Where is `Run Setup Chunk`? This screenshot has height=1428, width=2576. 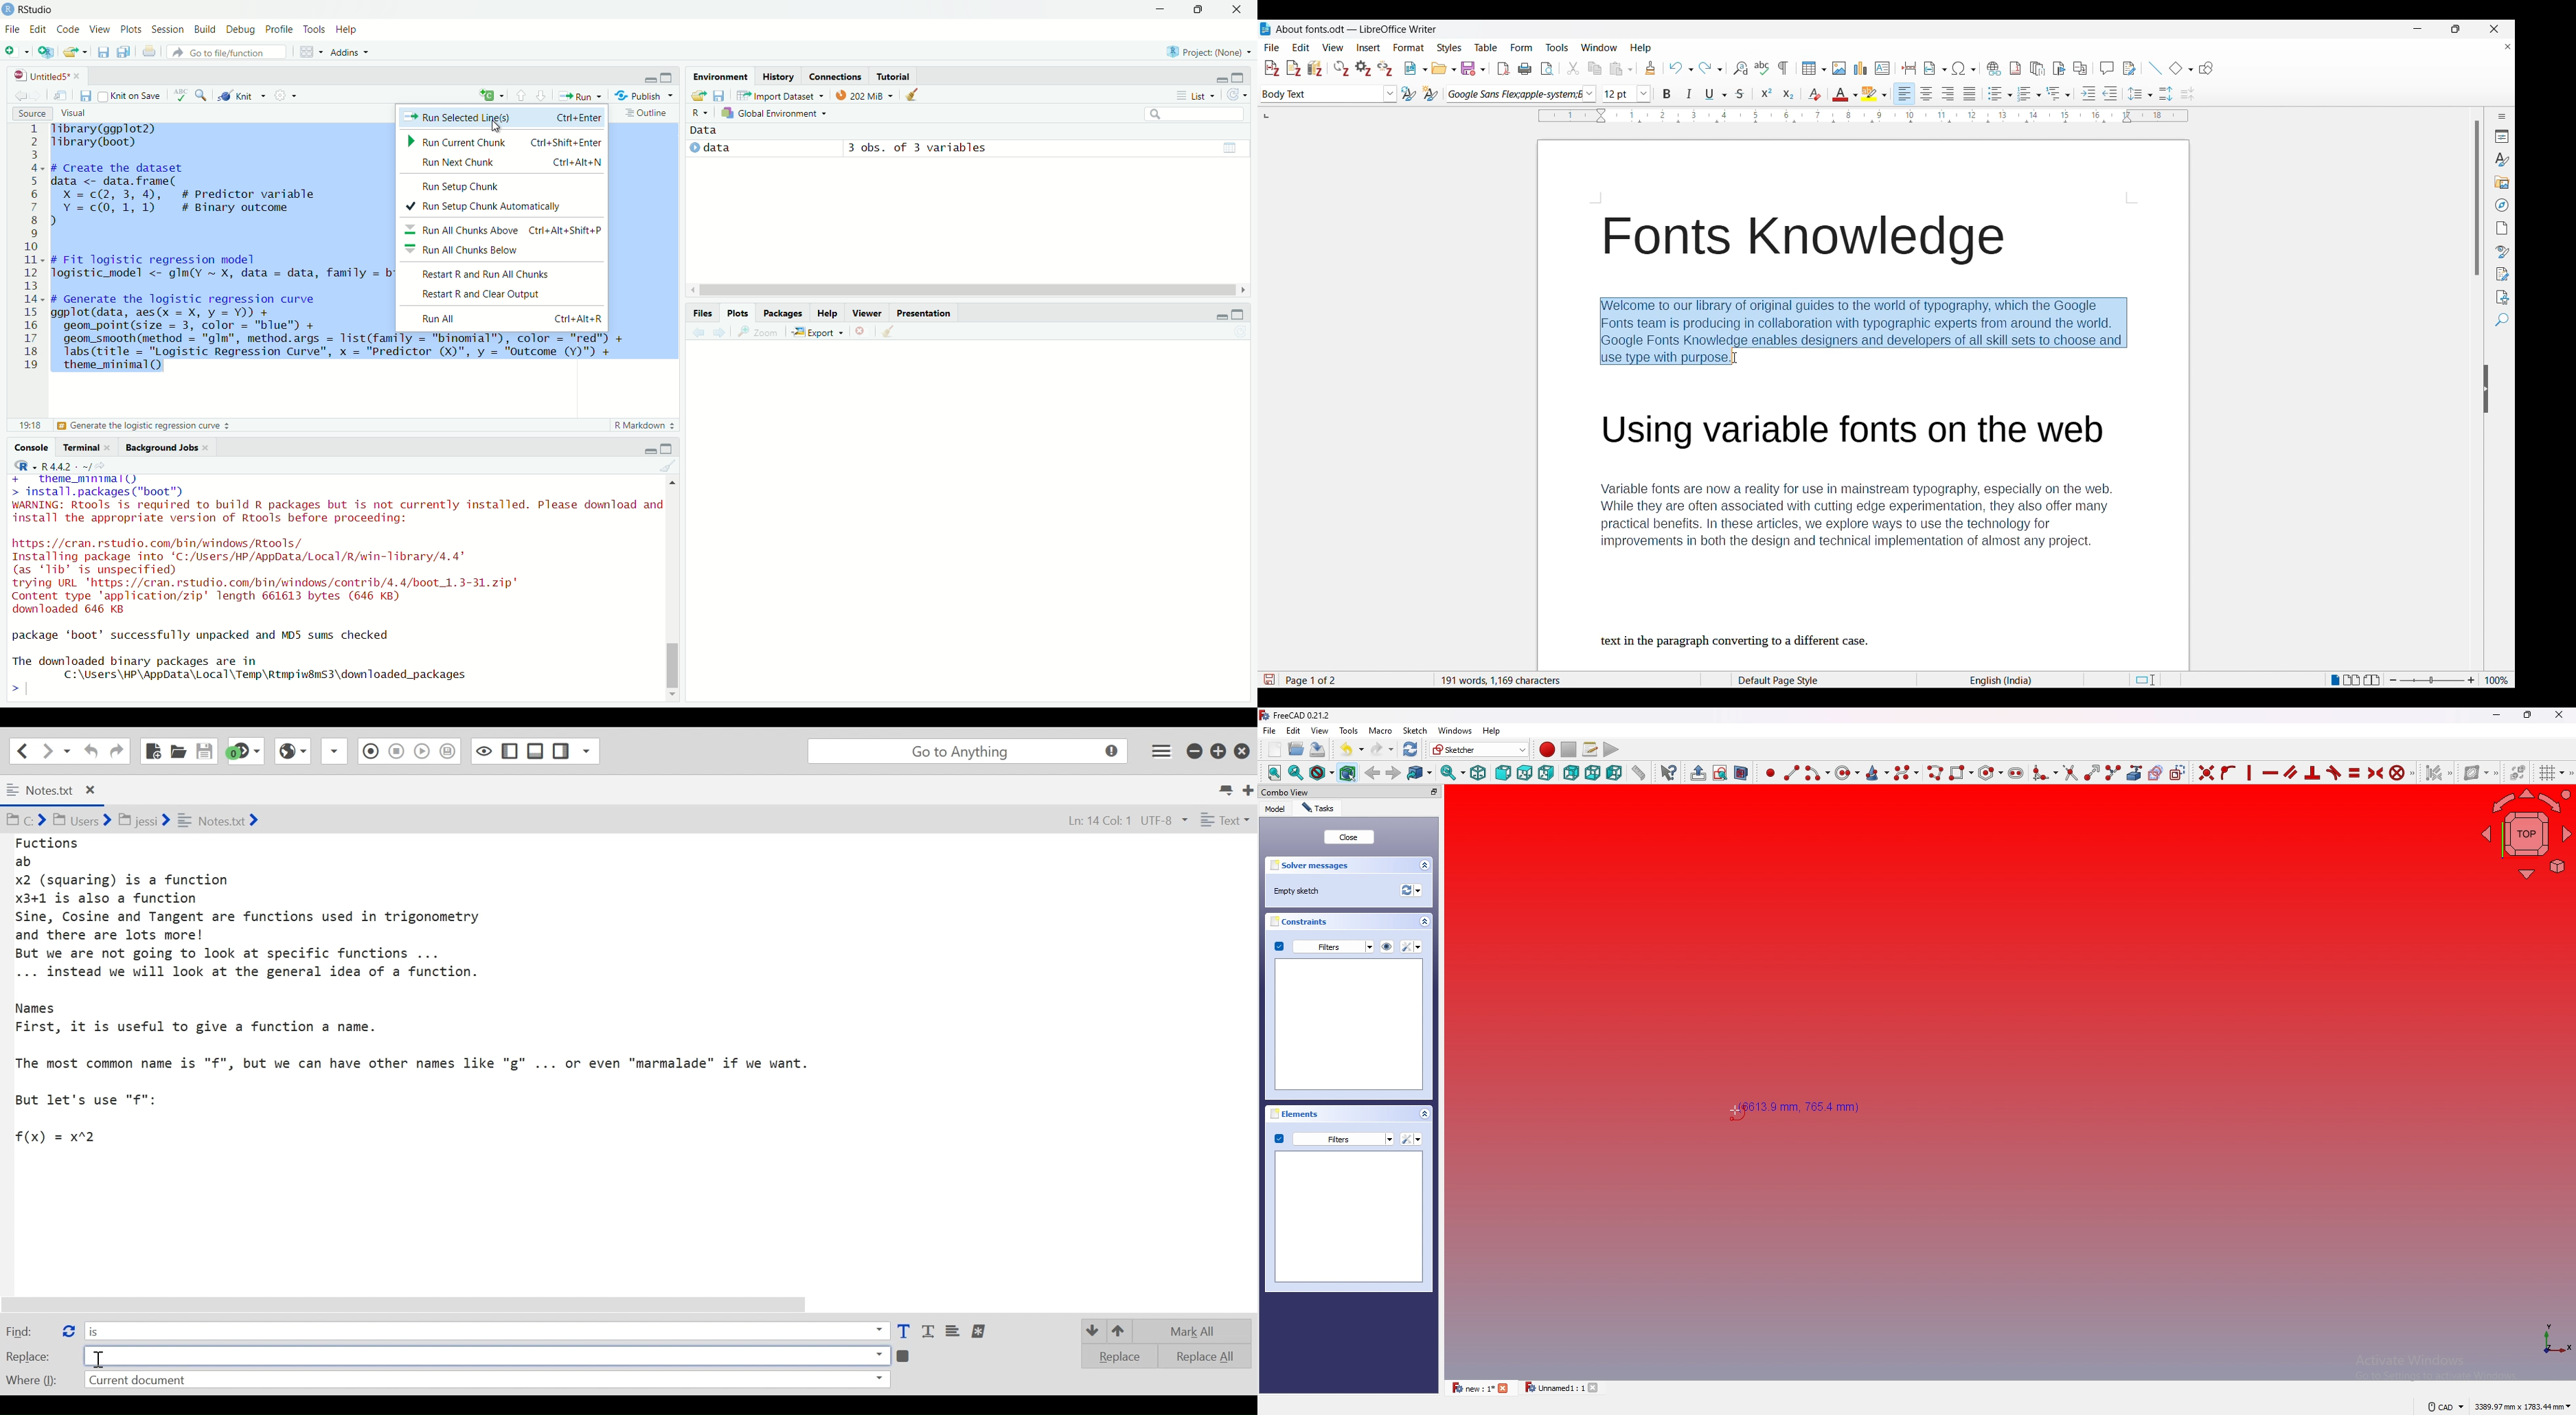 Run Setup Chunk is located at coordinates (503, 185).